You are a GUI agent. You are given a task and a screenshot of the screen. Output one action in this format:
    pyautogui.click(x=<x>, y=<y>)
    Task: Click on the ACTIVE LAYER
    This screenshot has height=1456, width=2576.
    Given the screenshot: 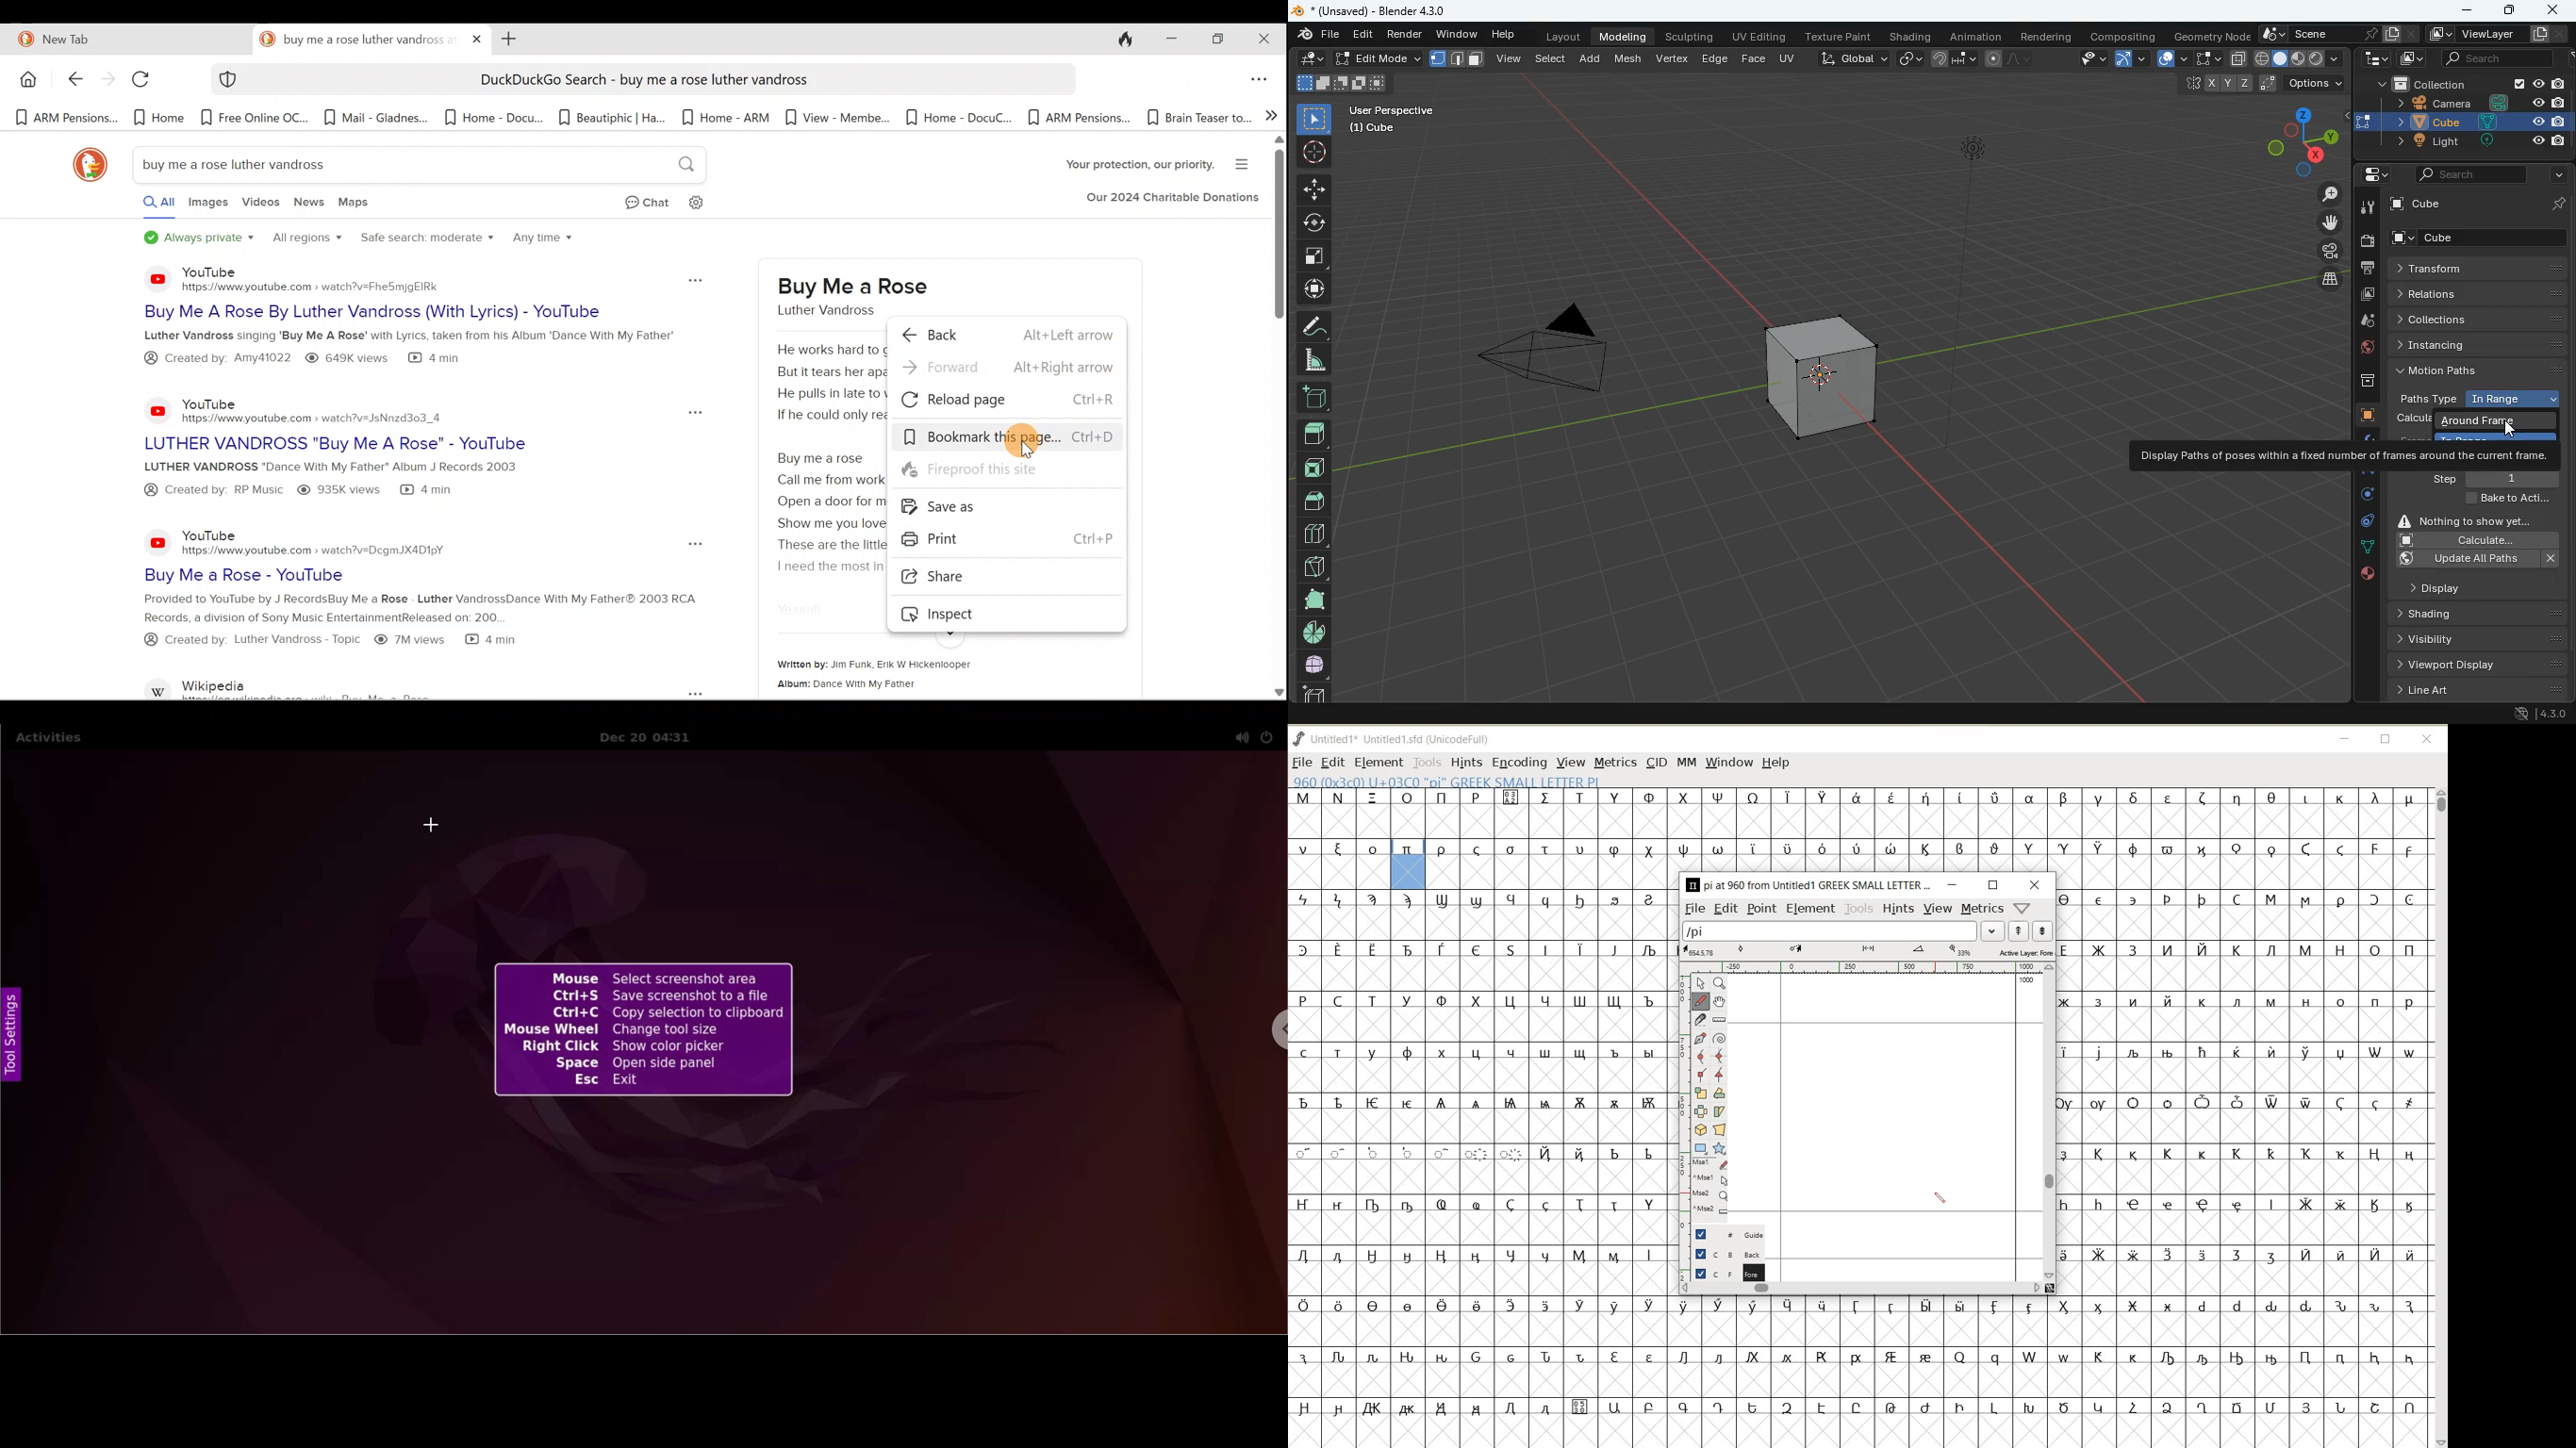 What is the action you would take?
    pyautogui.click(x=1867, y=951)
    